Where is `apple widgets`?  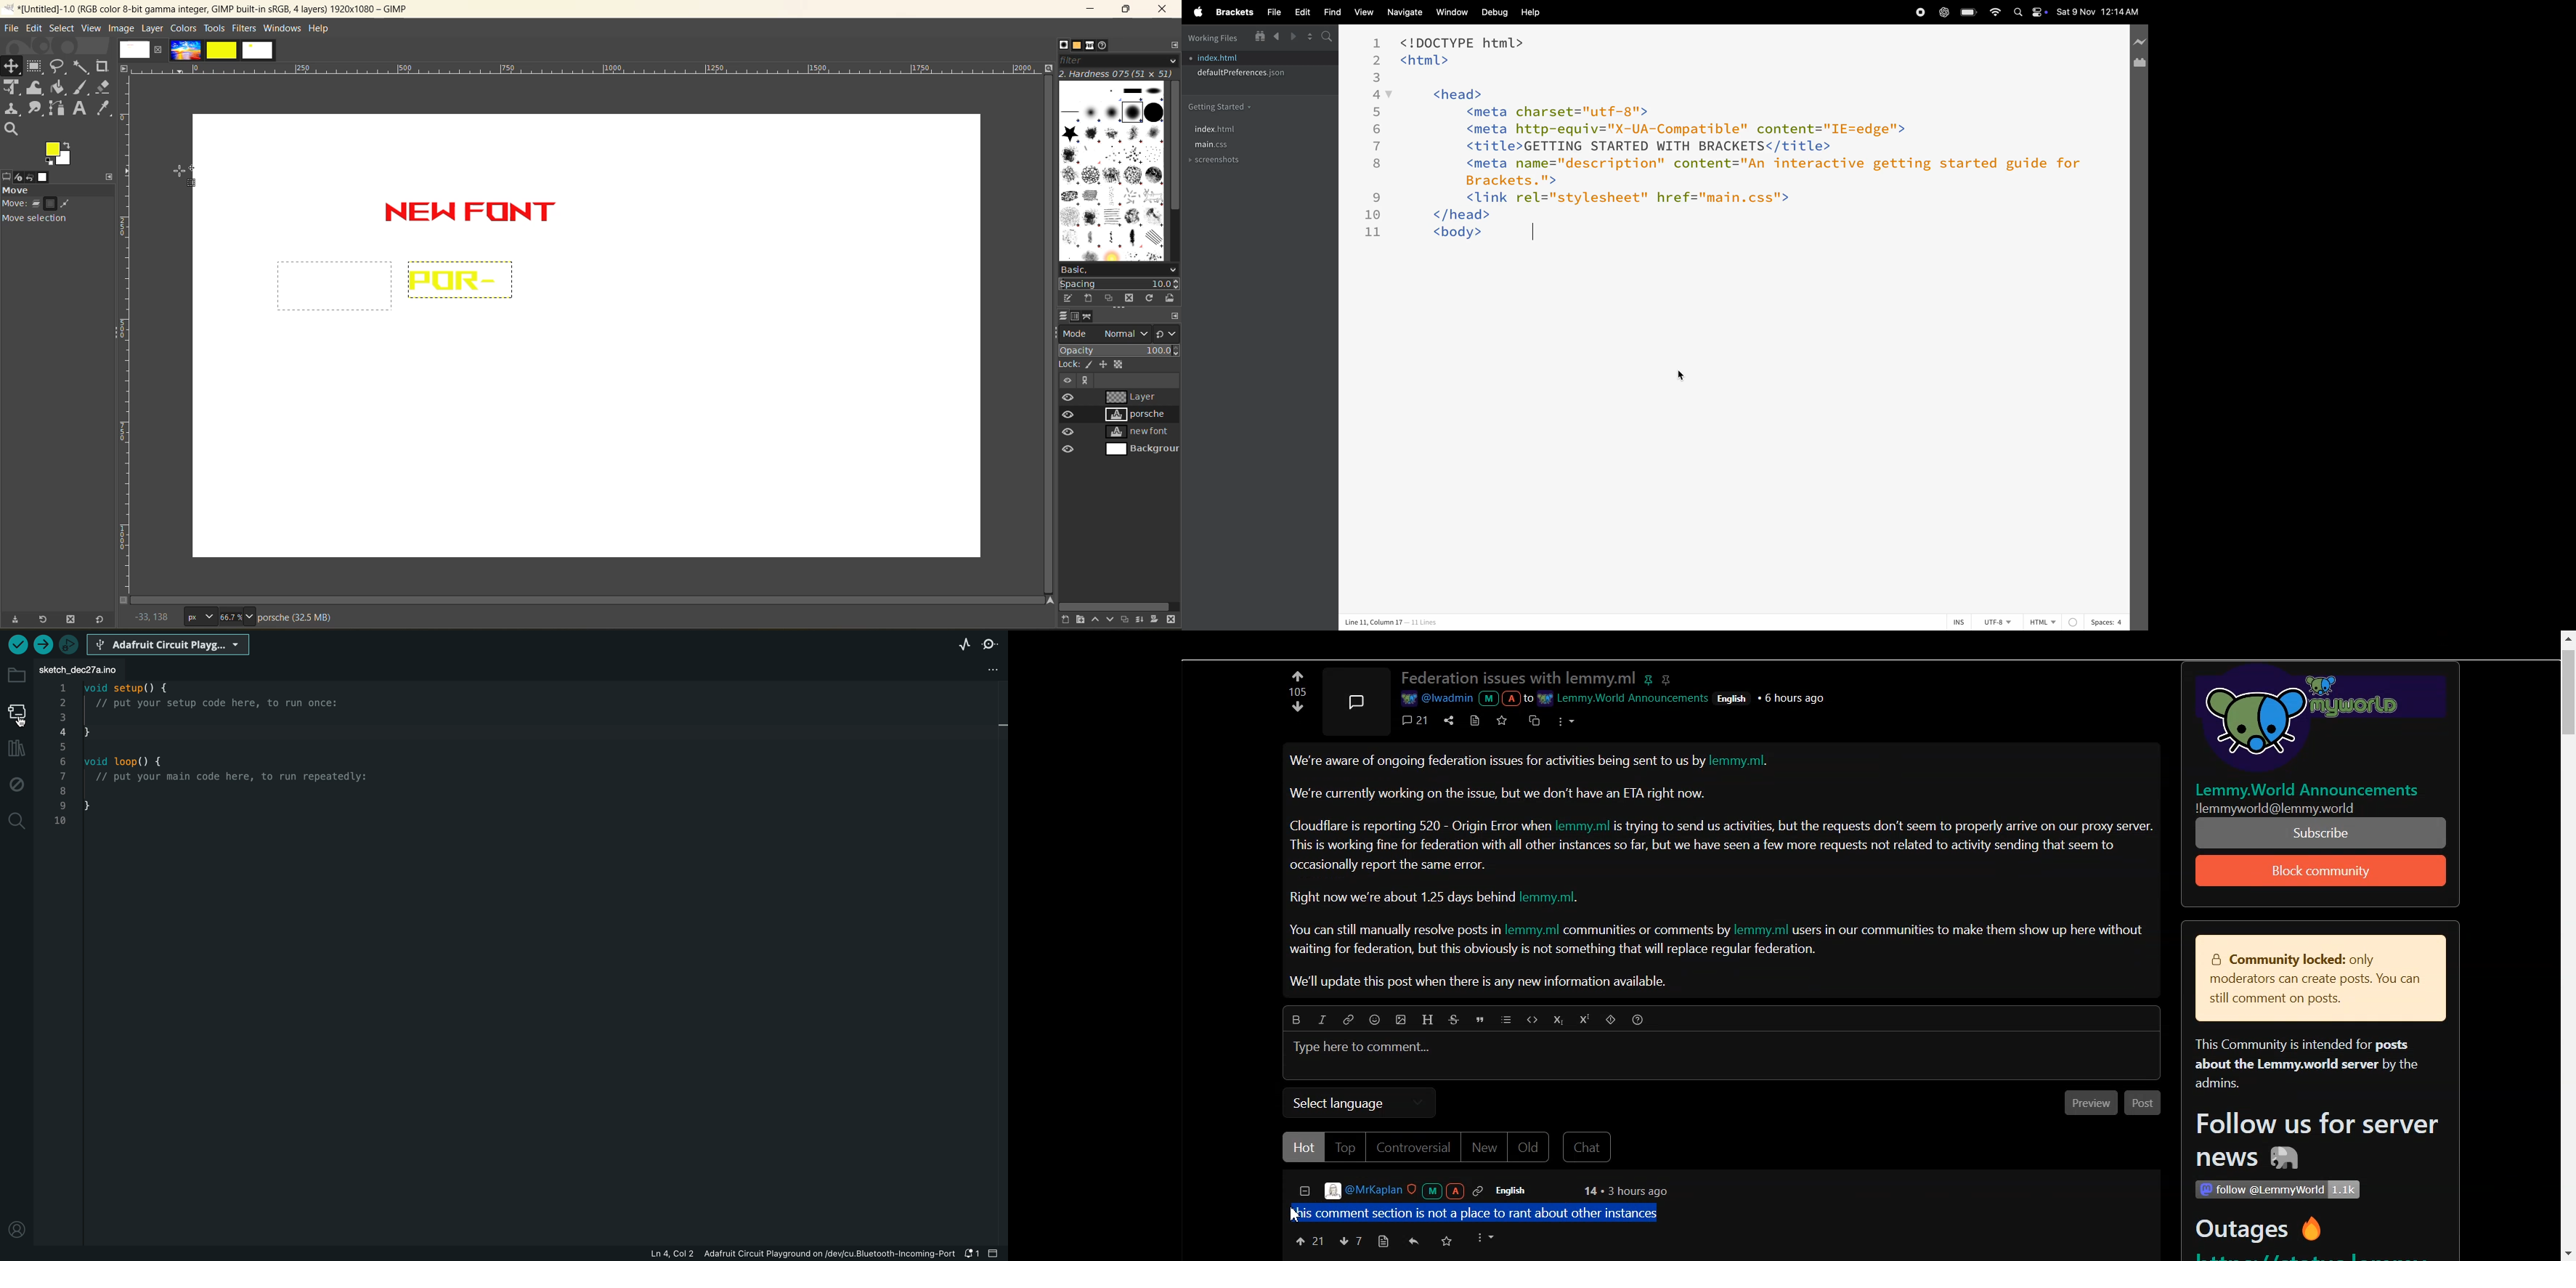 apple widgets is located at coordinates (2030, 10).